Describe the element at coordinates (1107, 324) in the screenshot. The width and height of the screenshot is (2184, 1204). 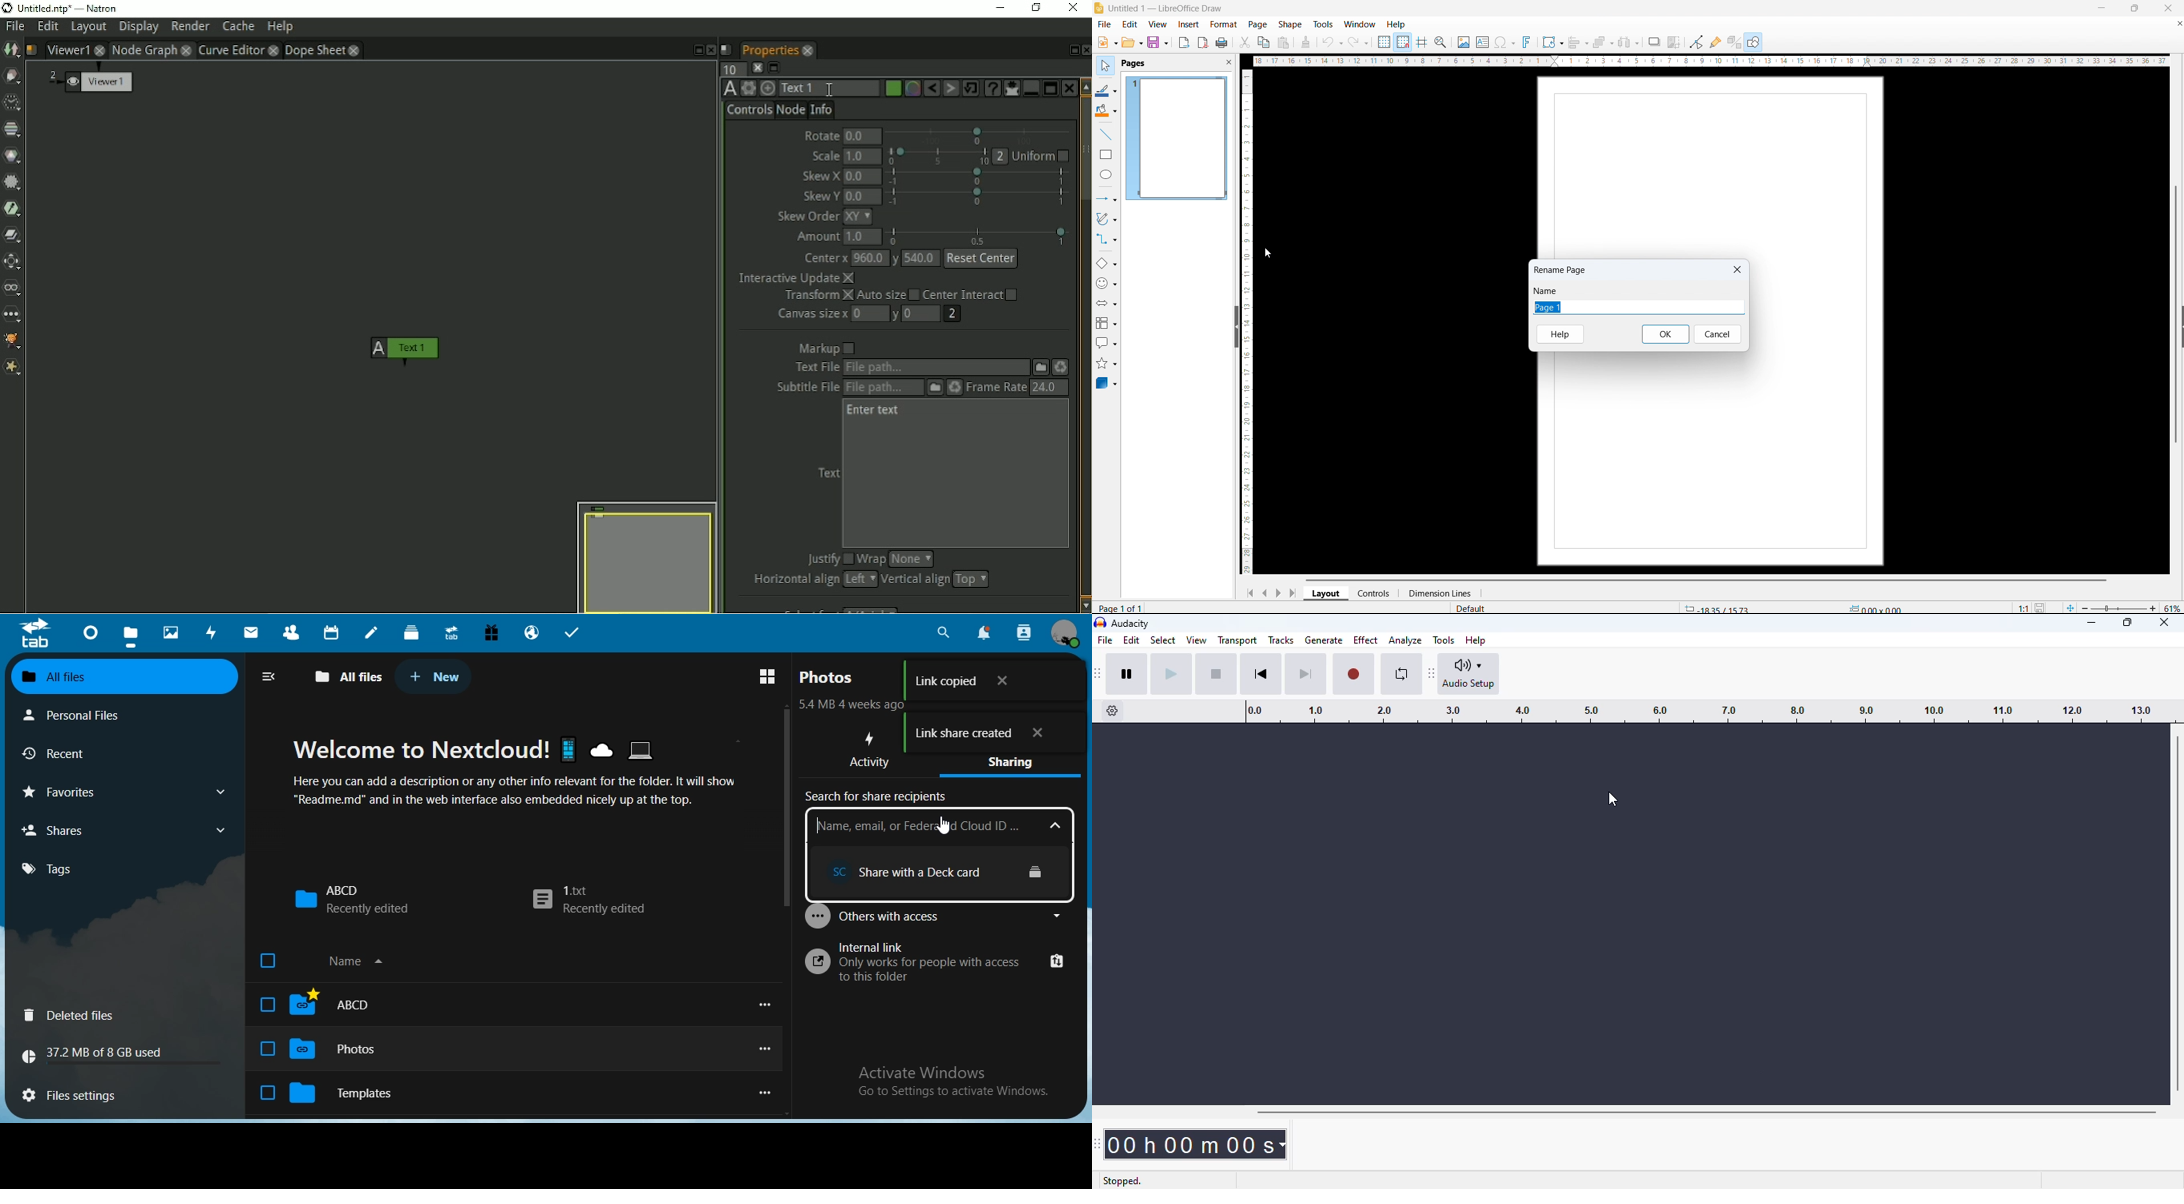
I see `flowchart` at that location.